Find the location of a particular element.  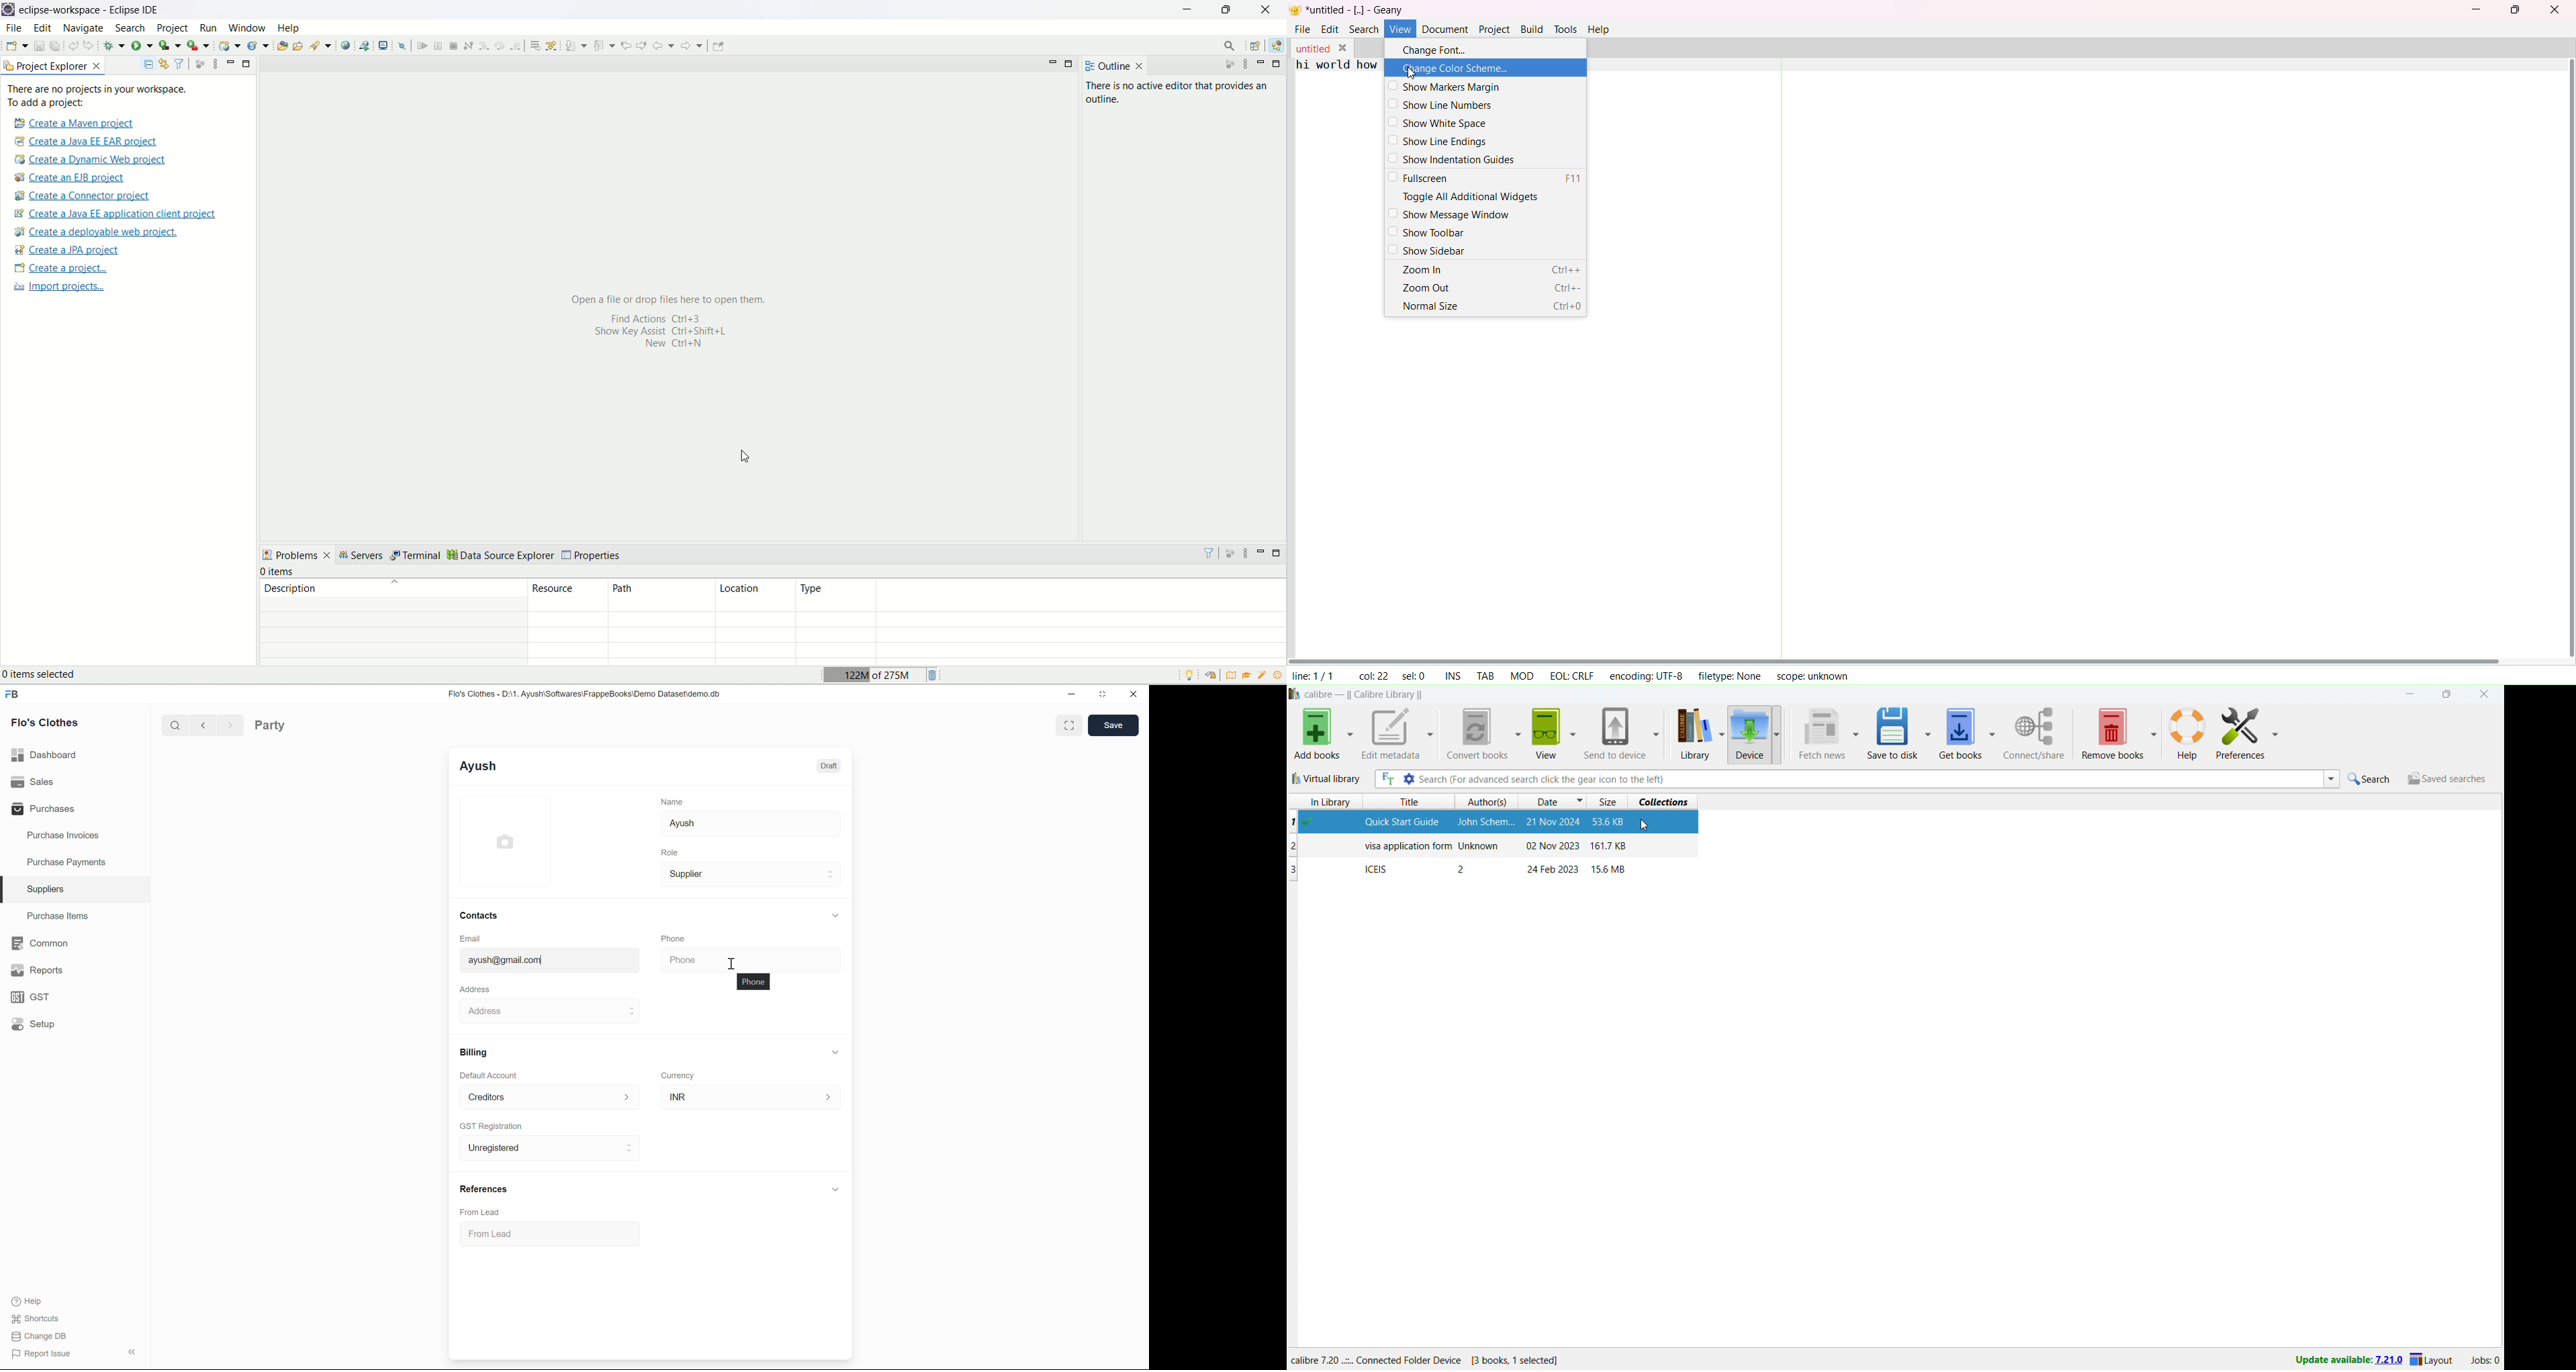

Collapse sidebar is located at coordinates (132, 1352).